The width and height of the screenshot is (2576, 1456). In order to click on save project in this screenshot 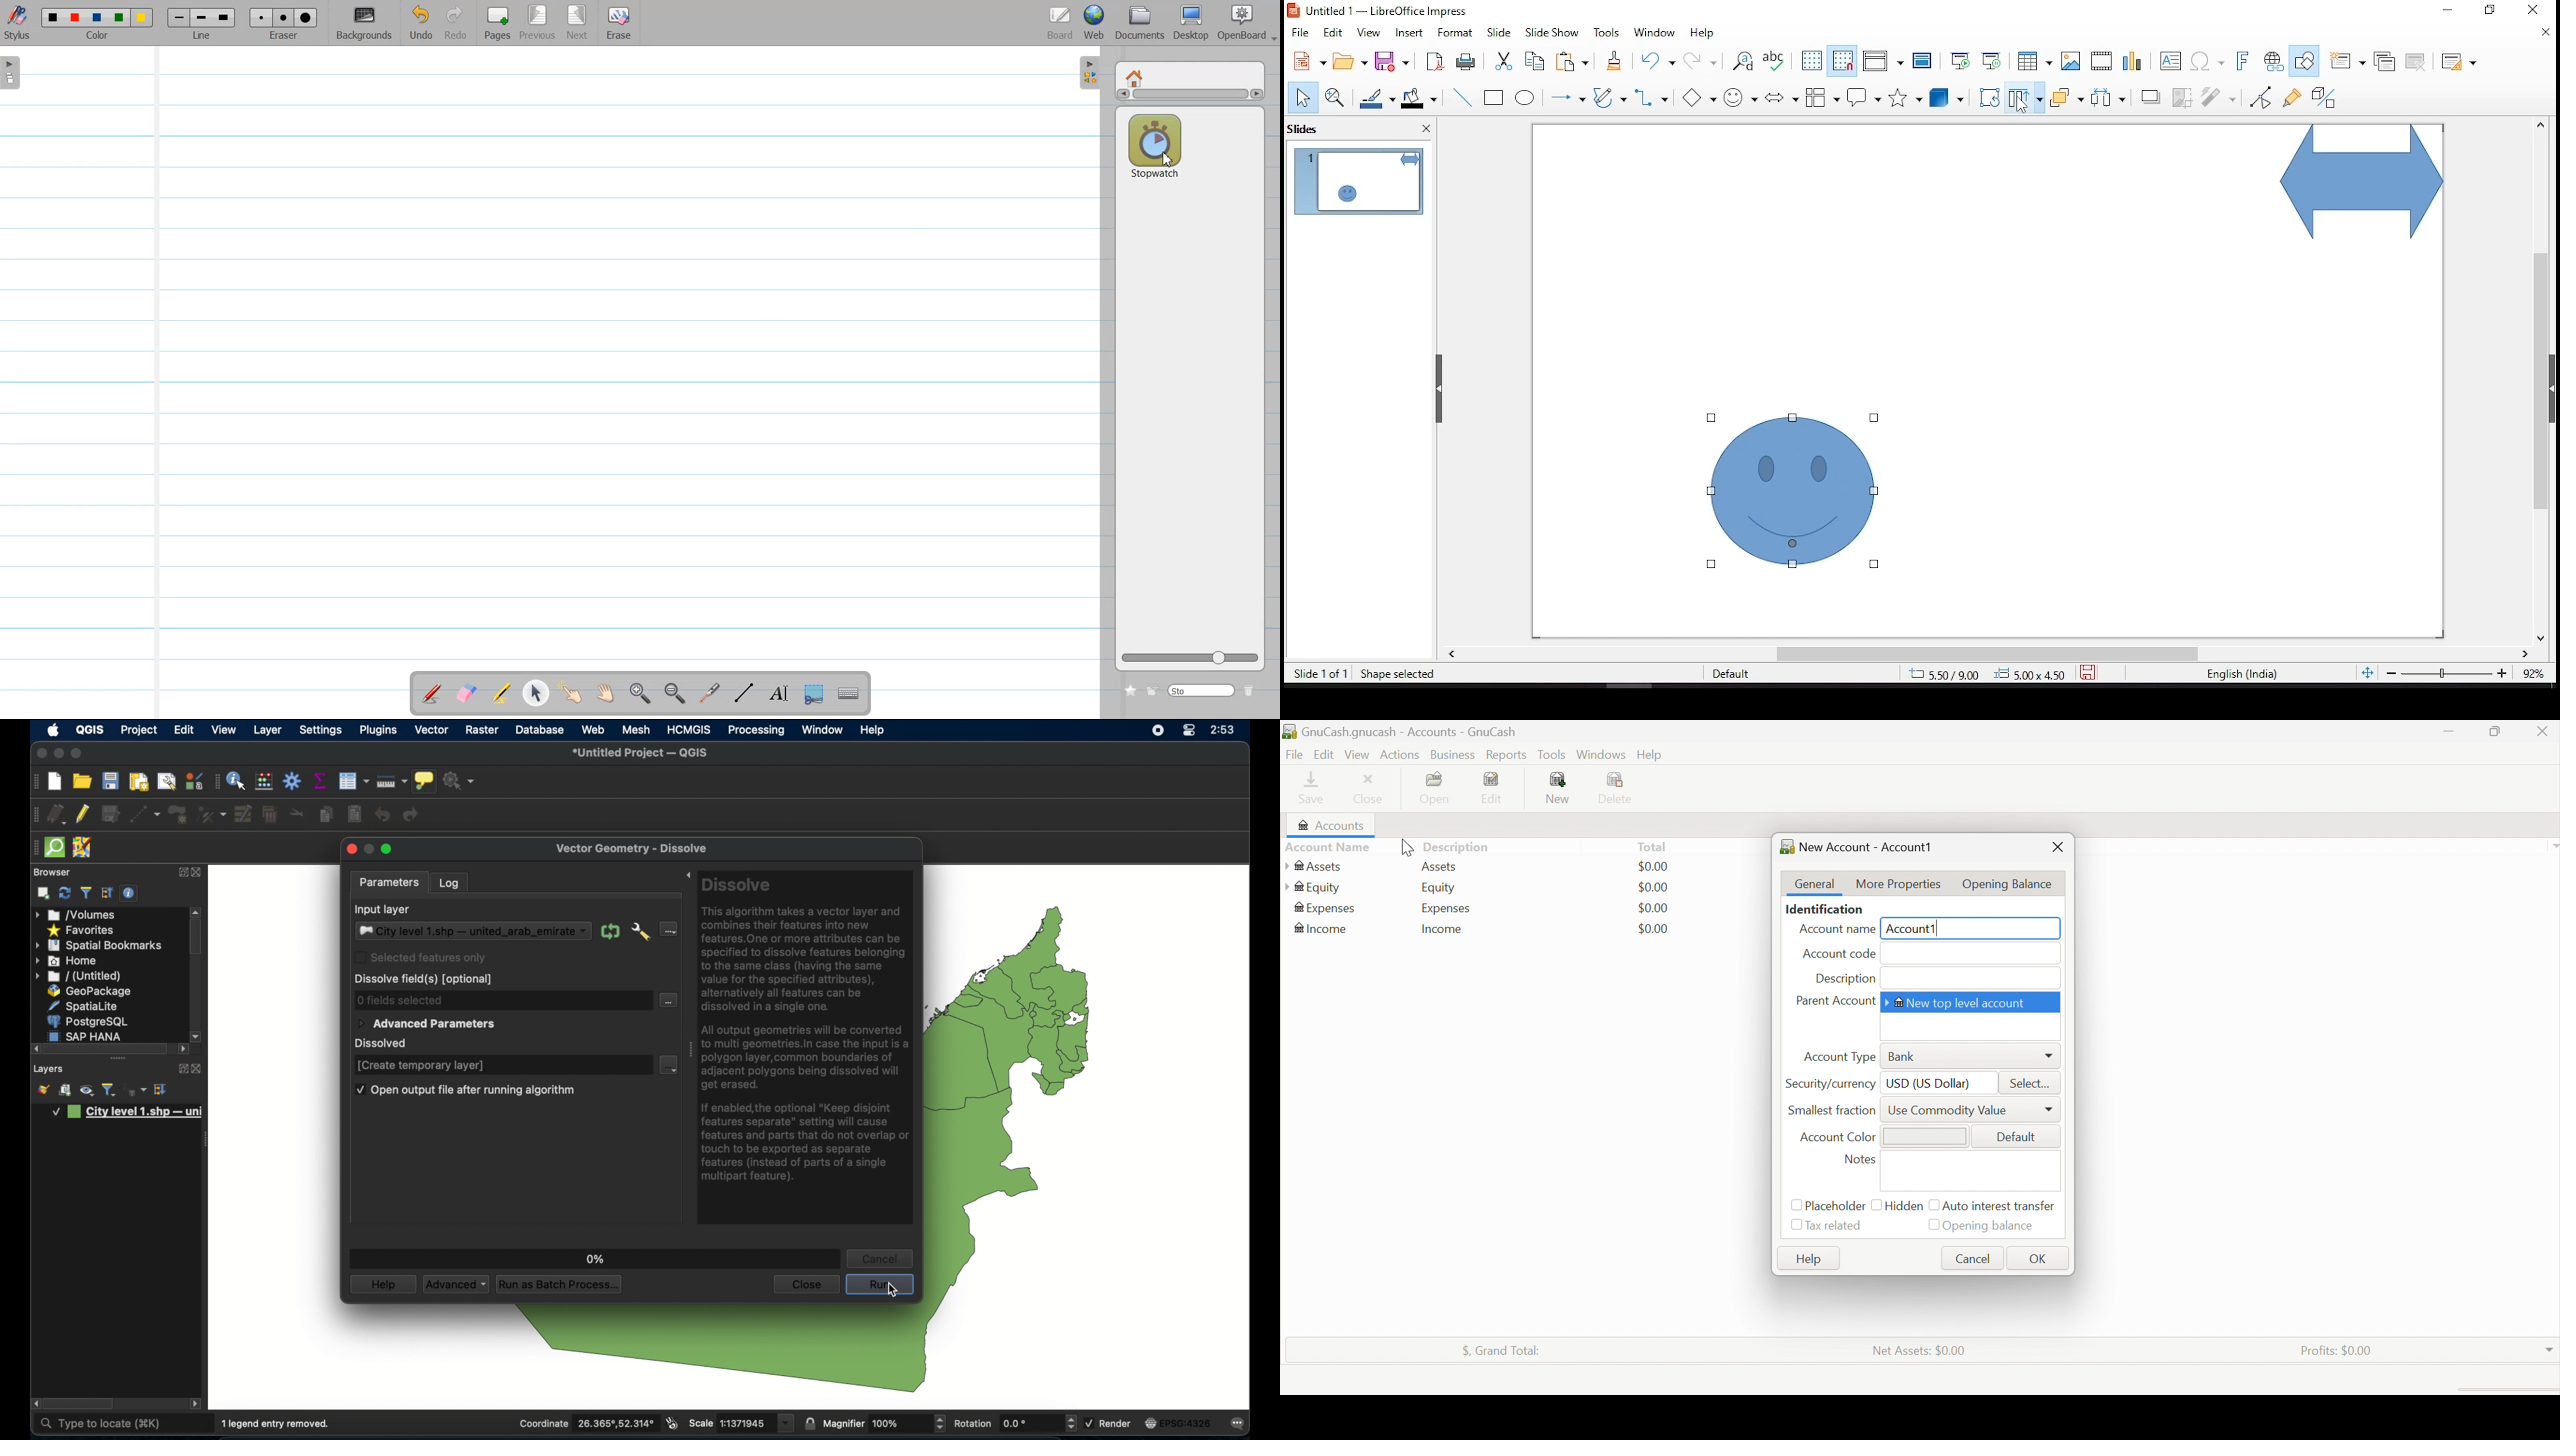, I will do `click(111, 781)`.